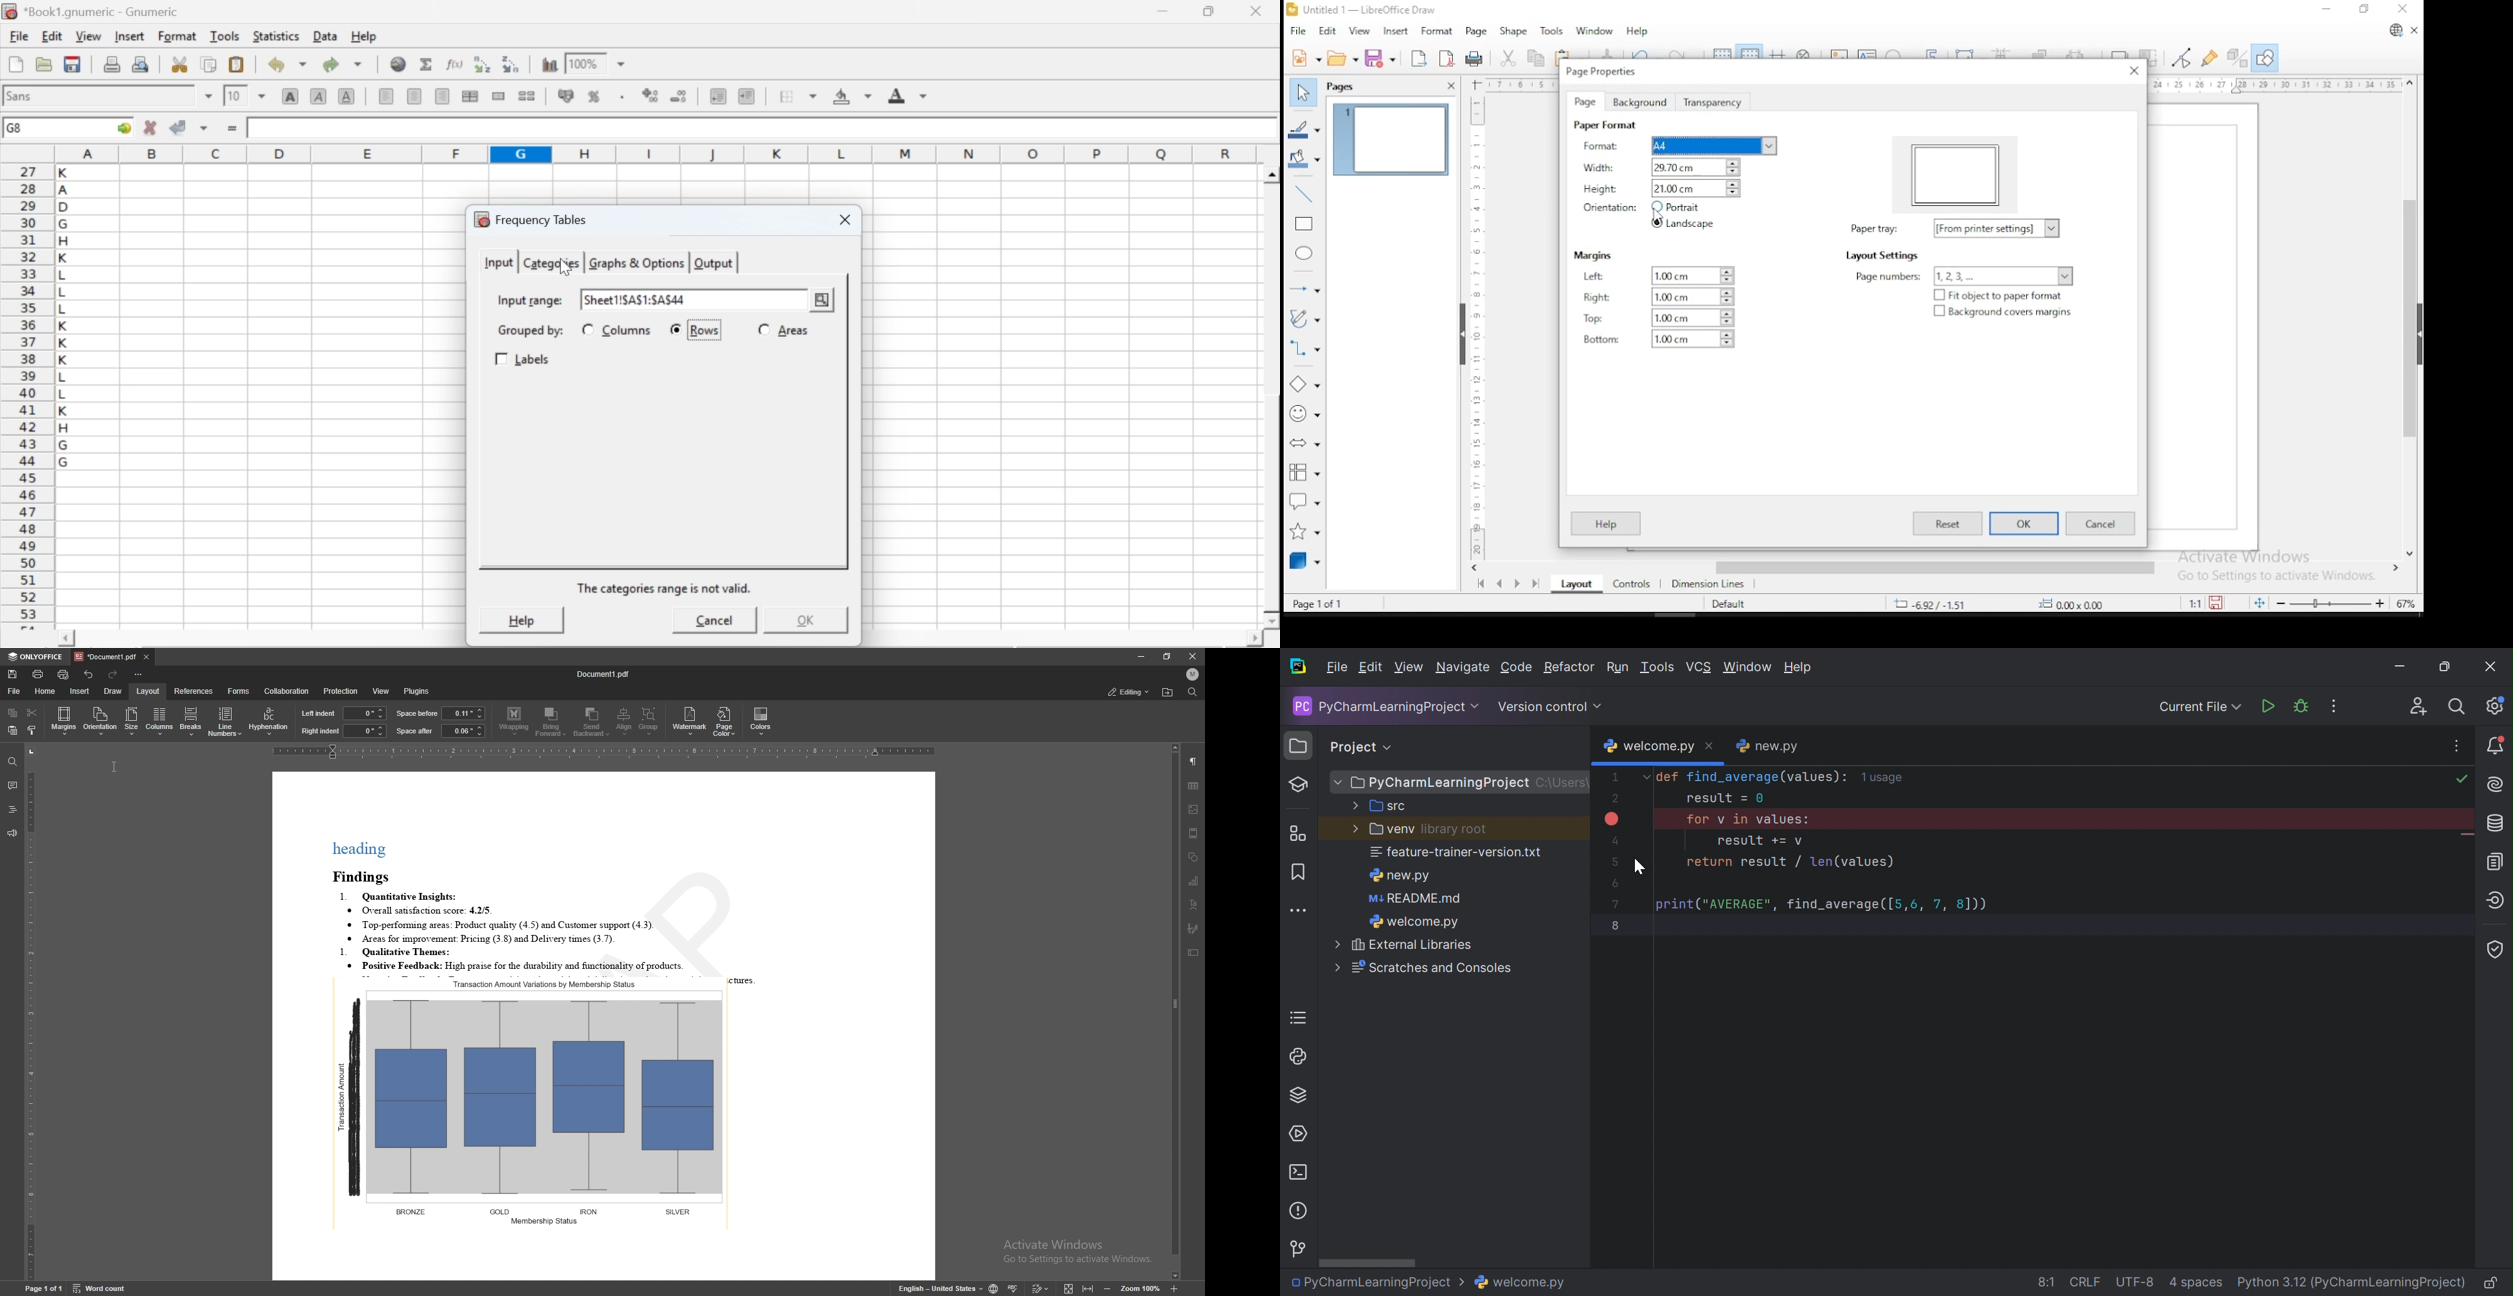 Image resolution: width=2520 pixels, height=1316 pixels. Describe the element at coordinates (2264, 58) in the screenshot. I see `show draw functions` at that location.